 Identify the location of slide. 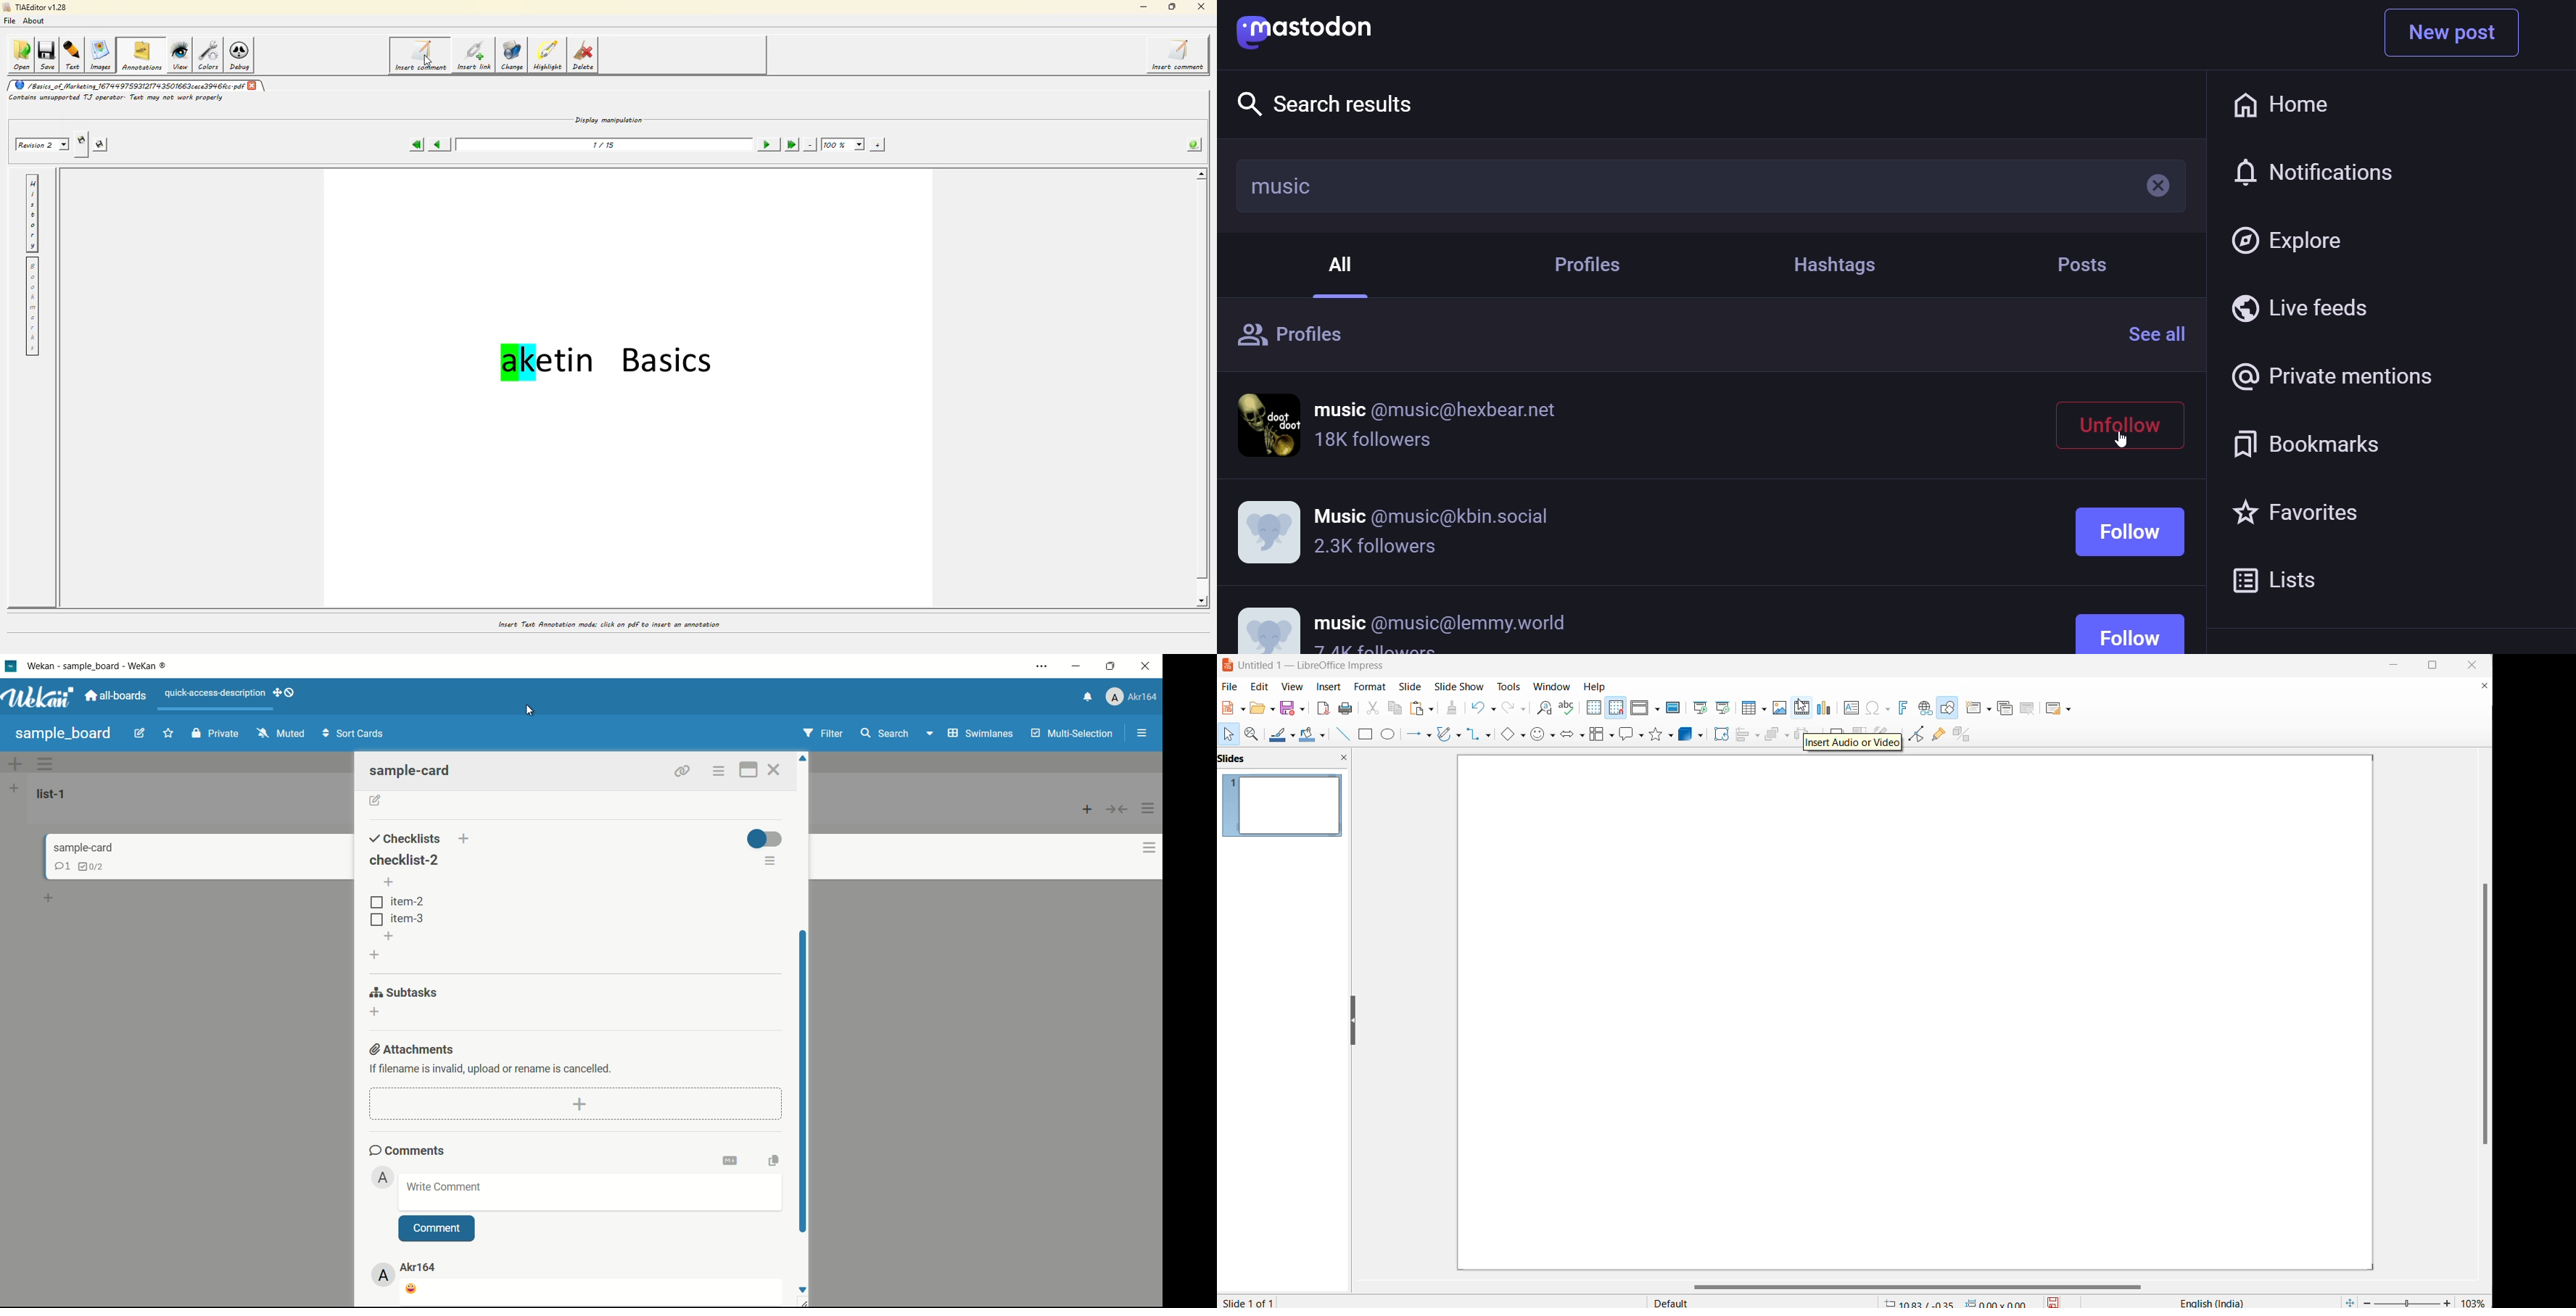
(1414, 687).